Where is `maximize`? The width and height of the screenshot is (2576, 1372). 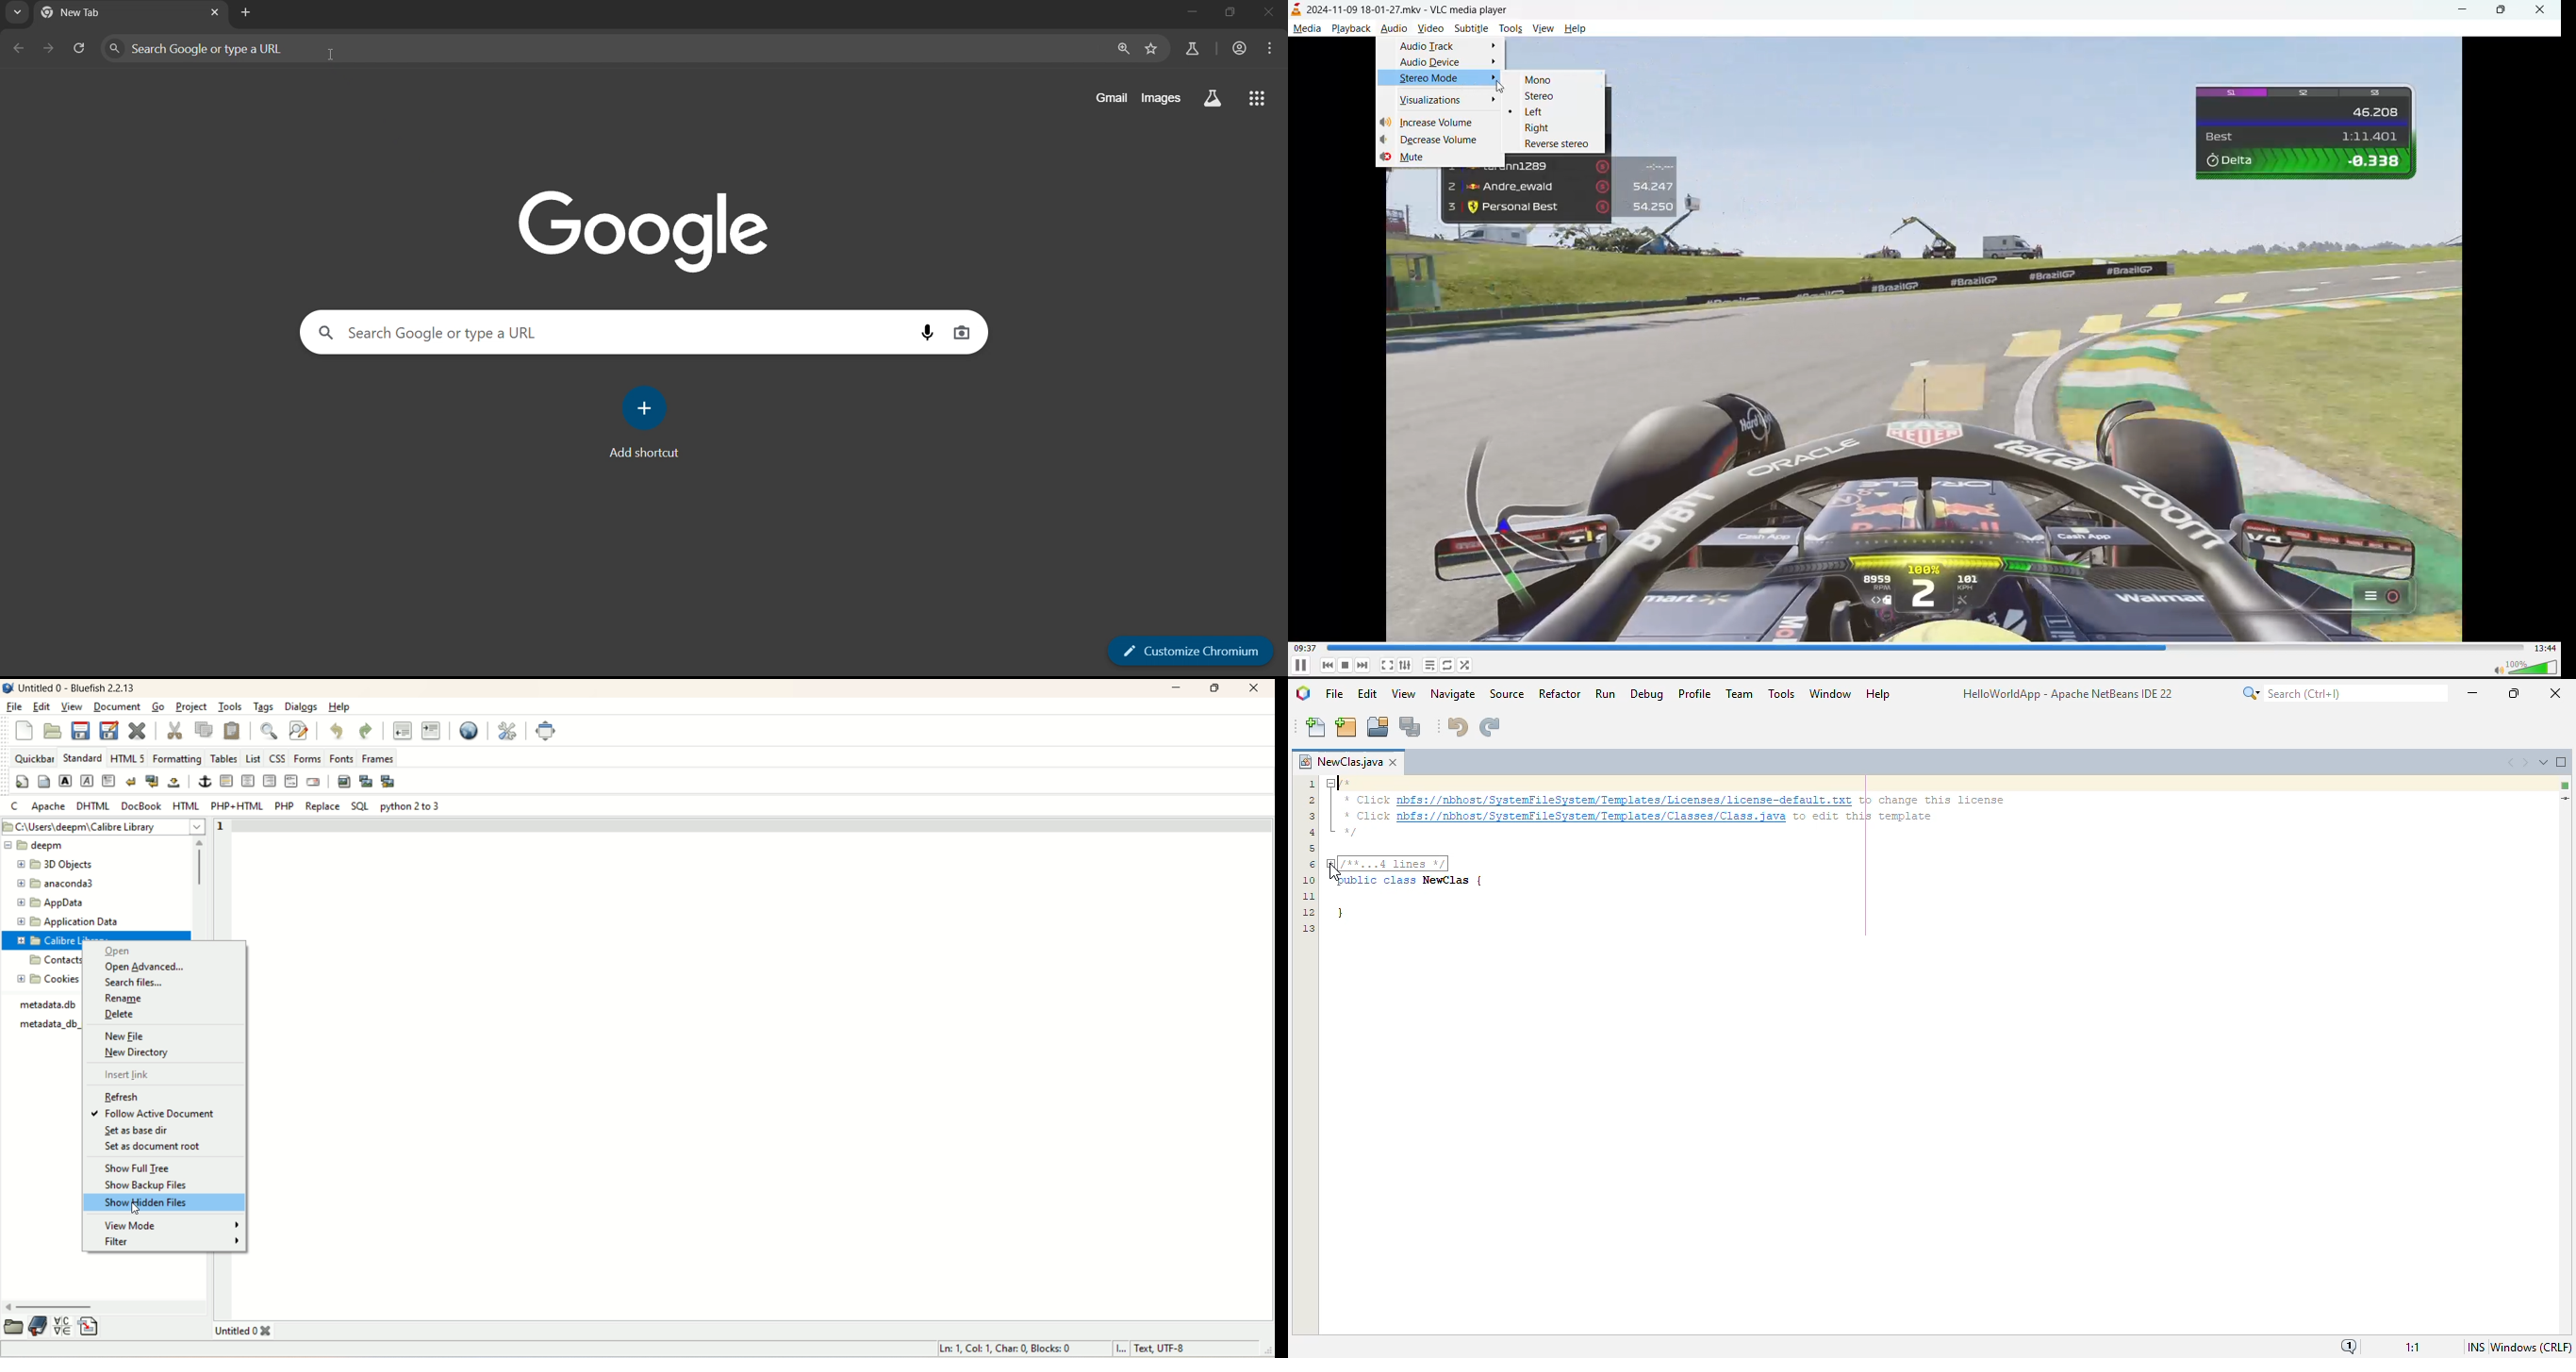 maximize is located at coordinates (1216, 689).